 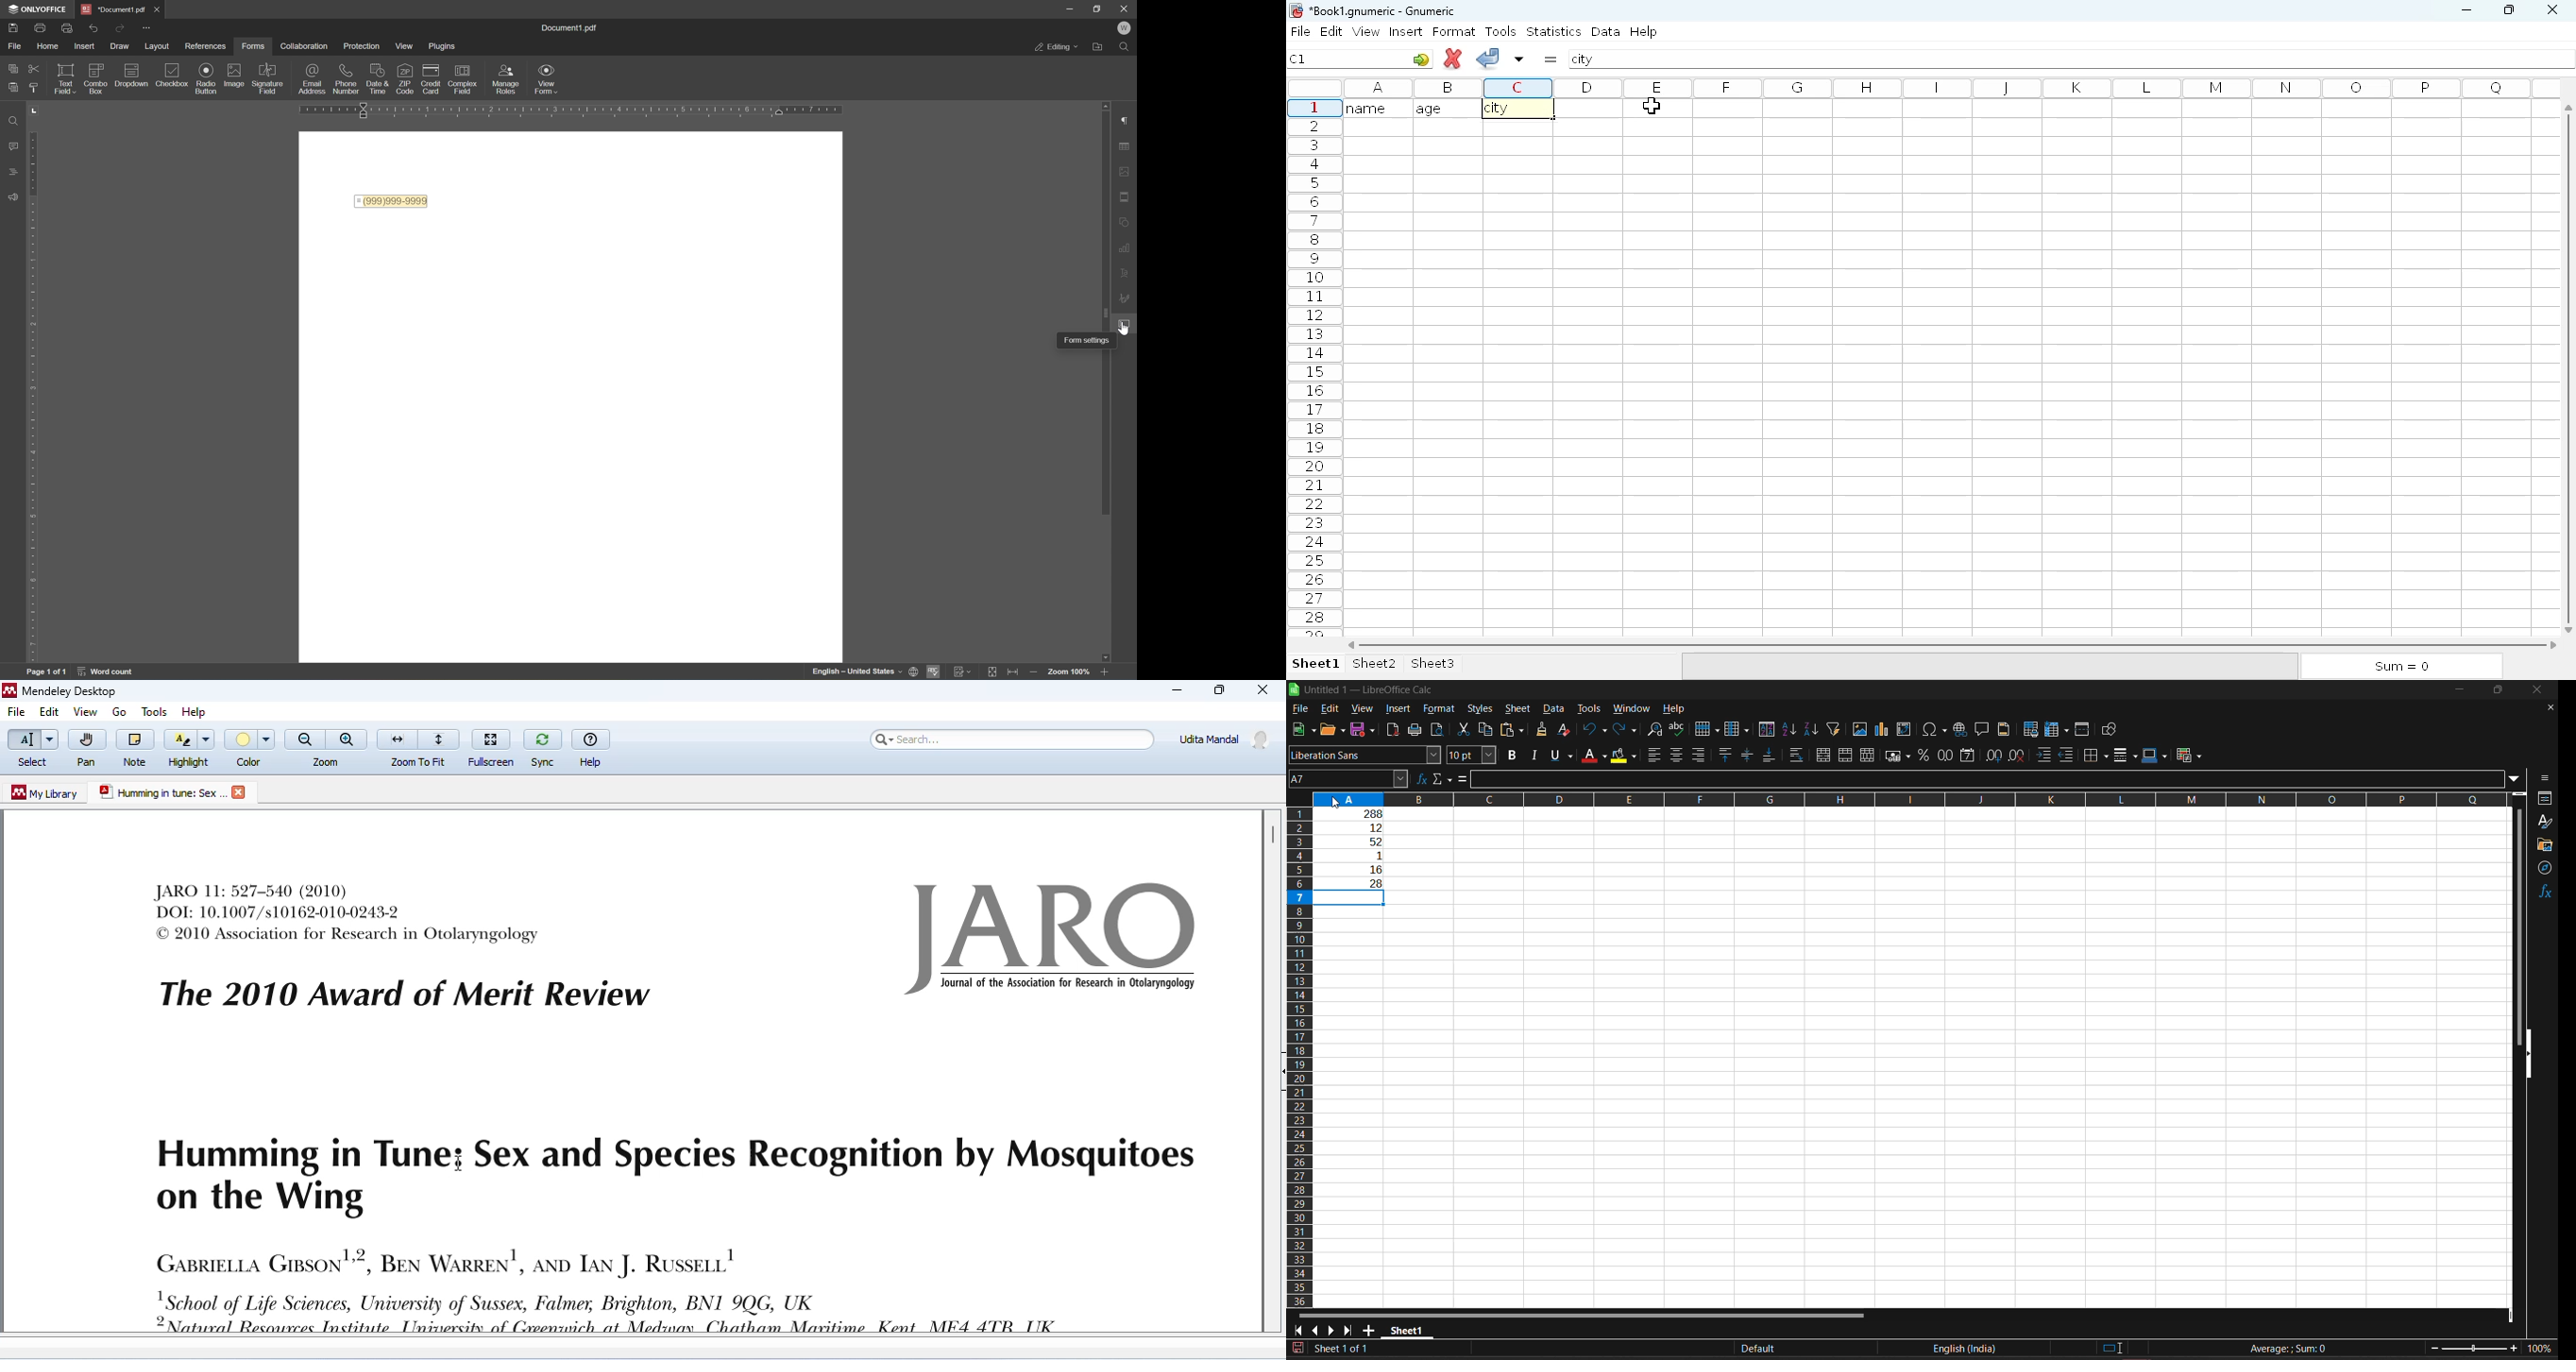 What do you see at coordinates (2546, 893) in the screenshot?
I see `functions` at bounding box center [2546, 893].